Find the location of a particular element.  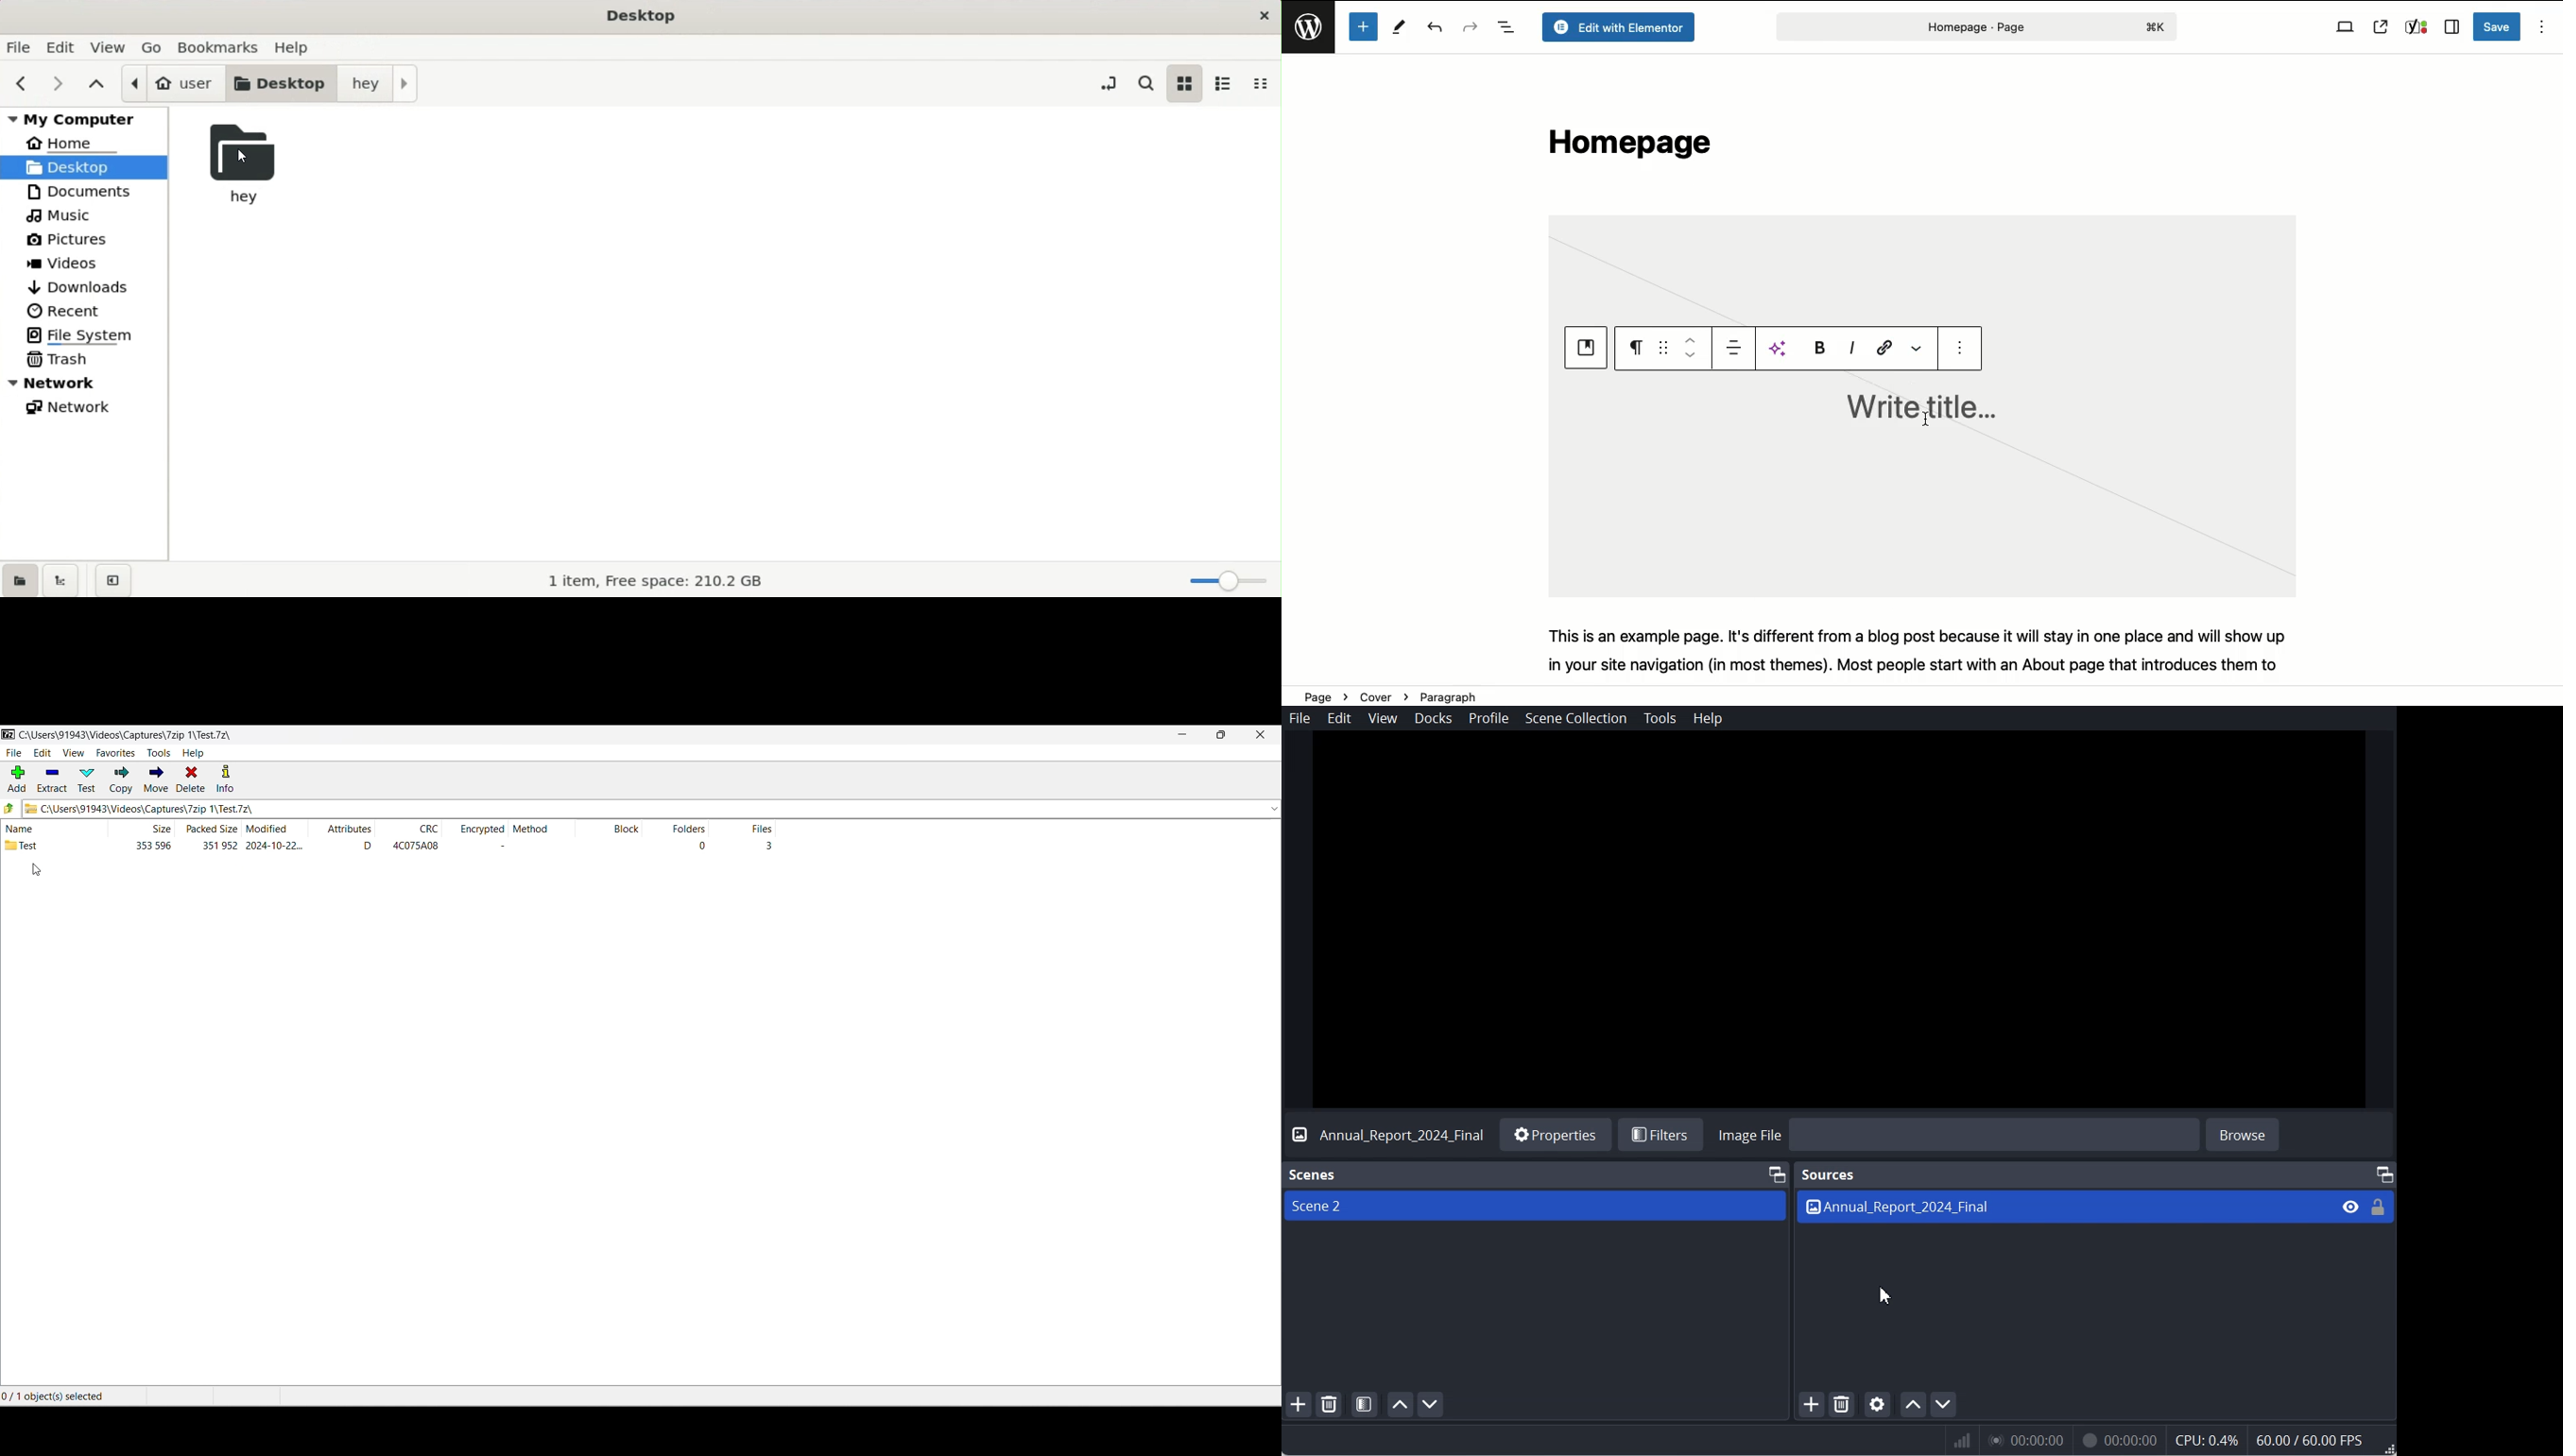

Text is located at coordinates (1384, 1134).